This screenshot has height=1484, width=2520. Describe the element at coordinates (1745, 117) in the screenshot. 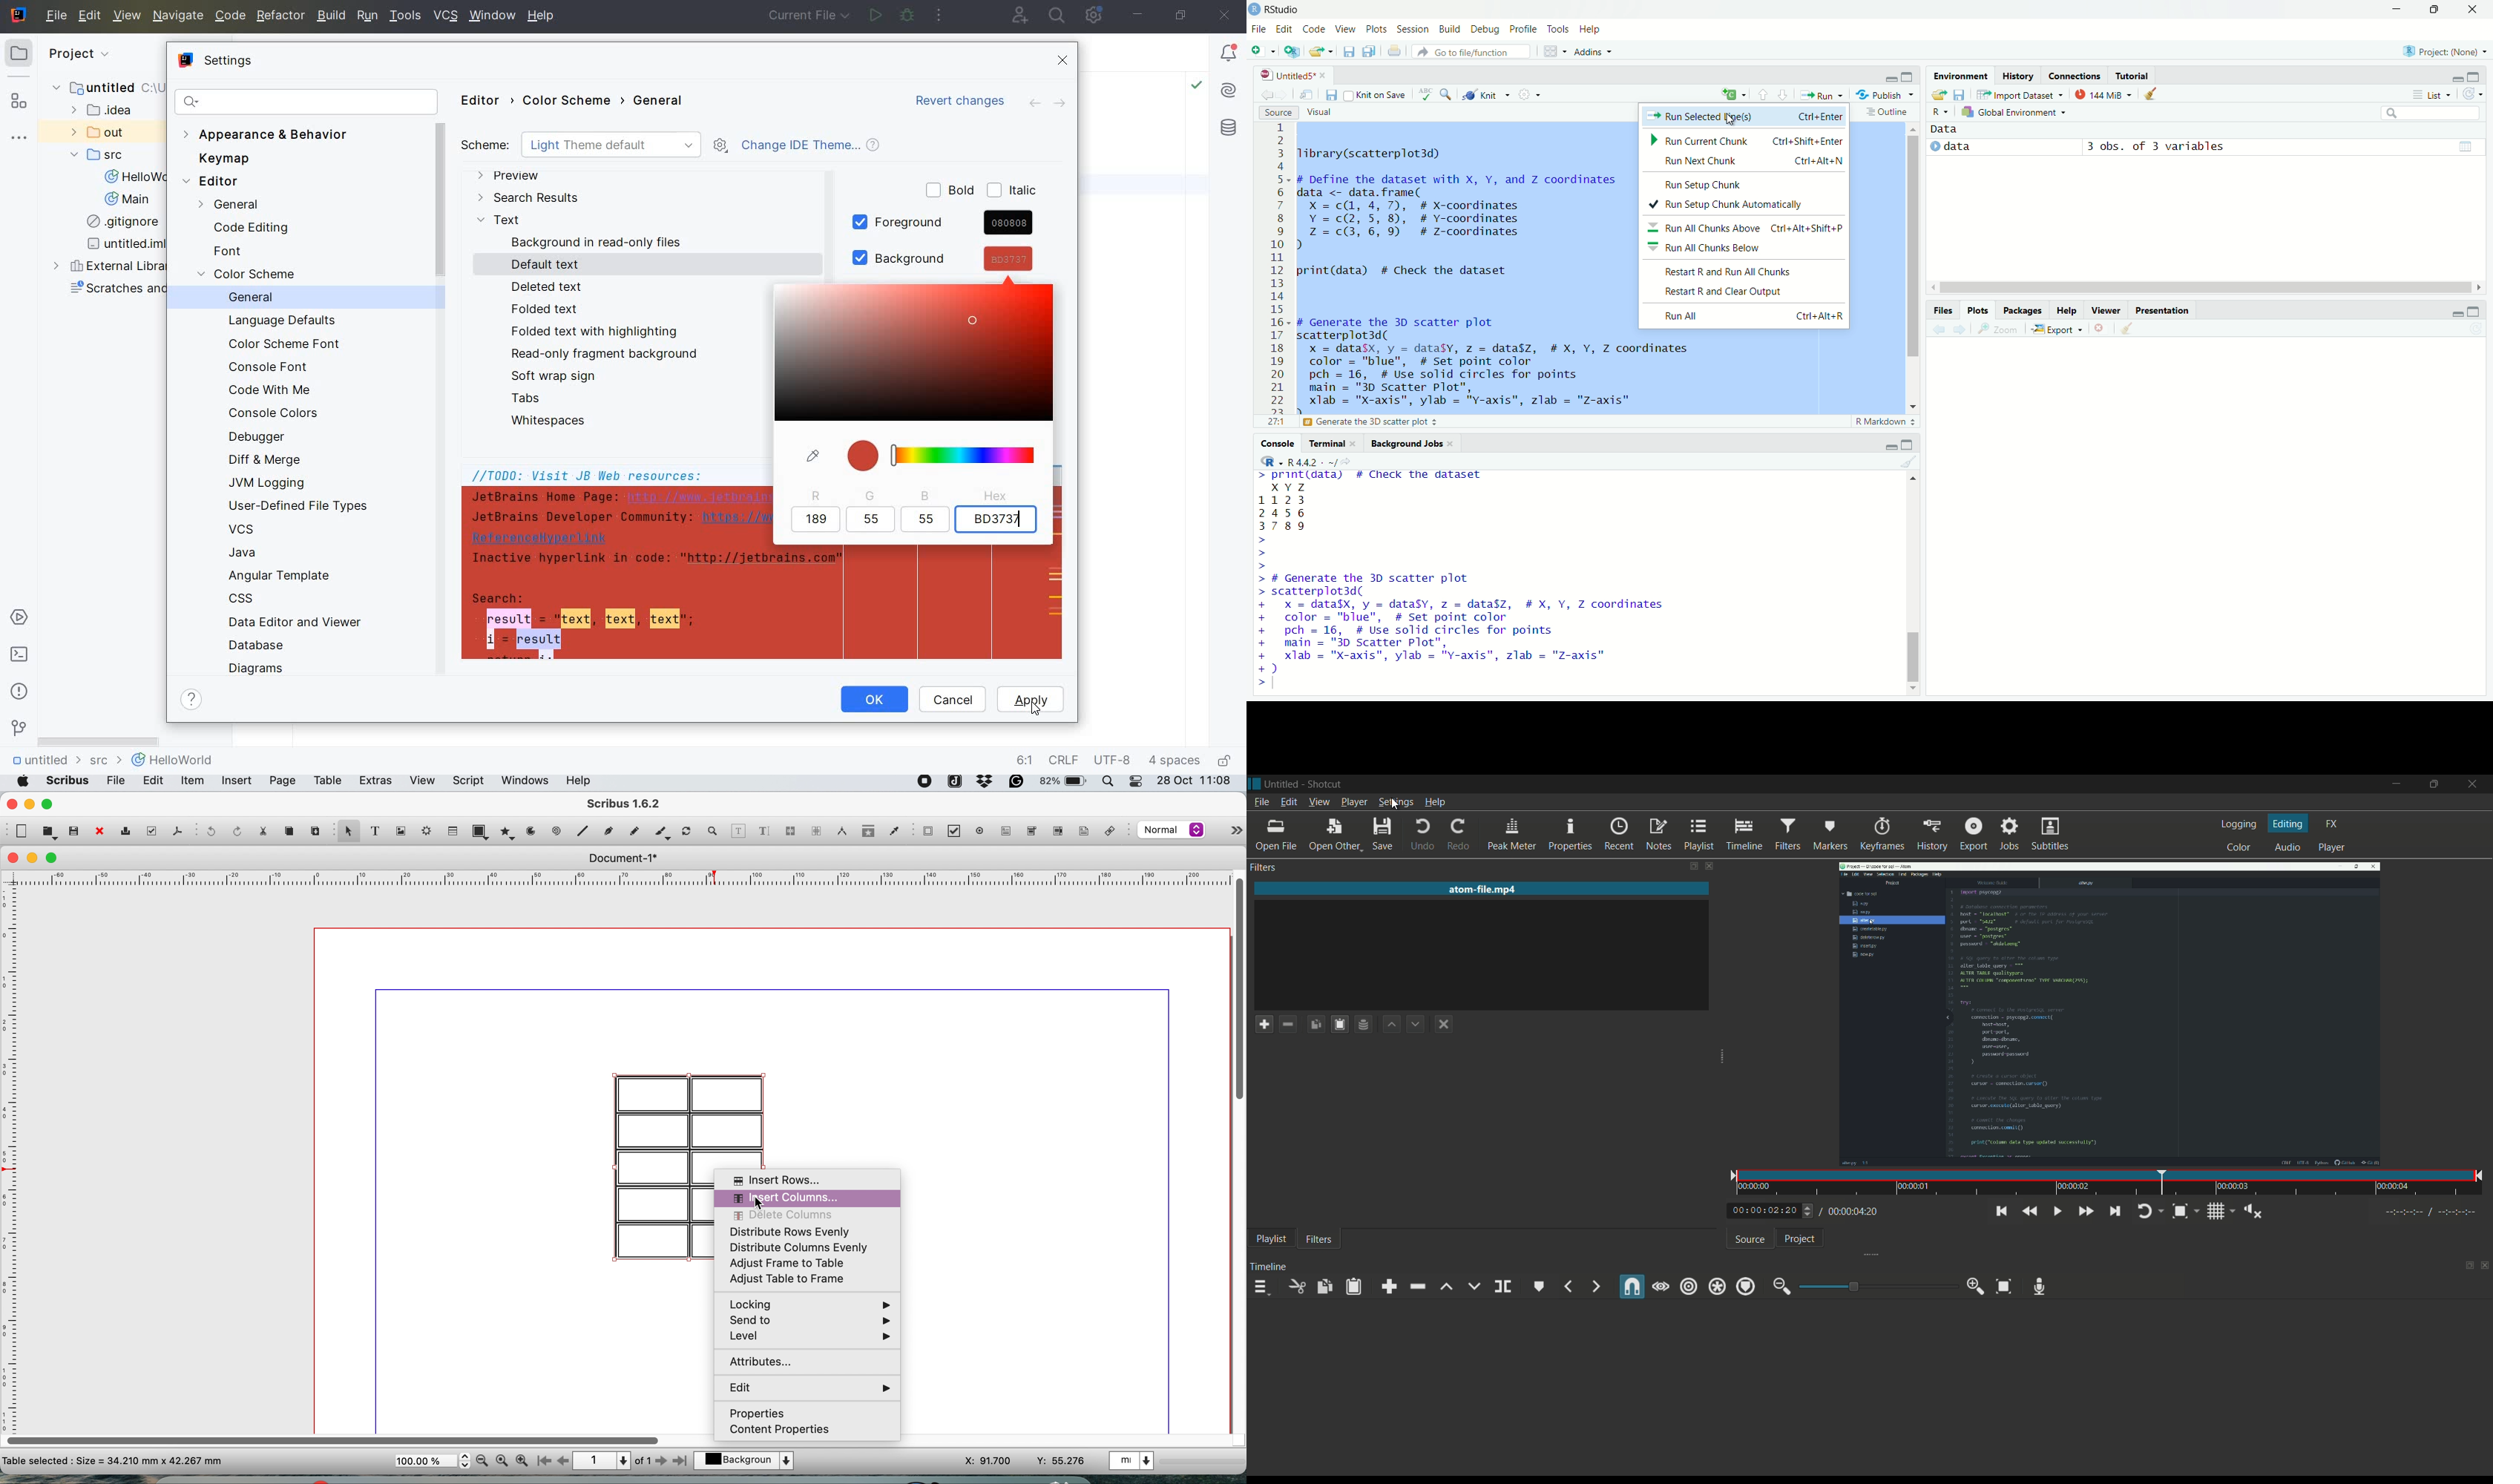

I see `Run Selected` at that location.